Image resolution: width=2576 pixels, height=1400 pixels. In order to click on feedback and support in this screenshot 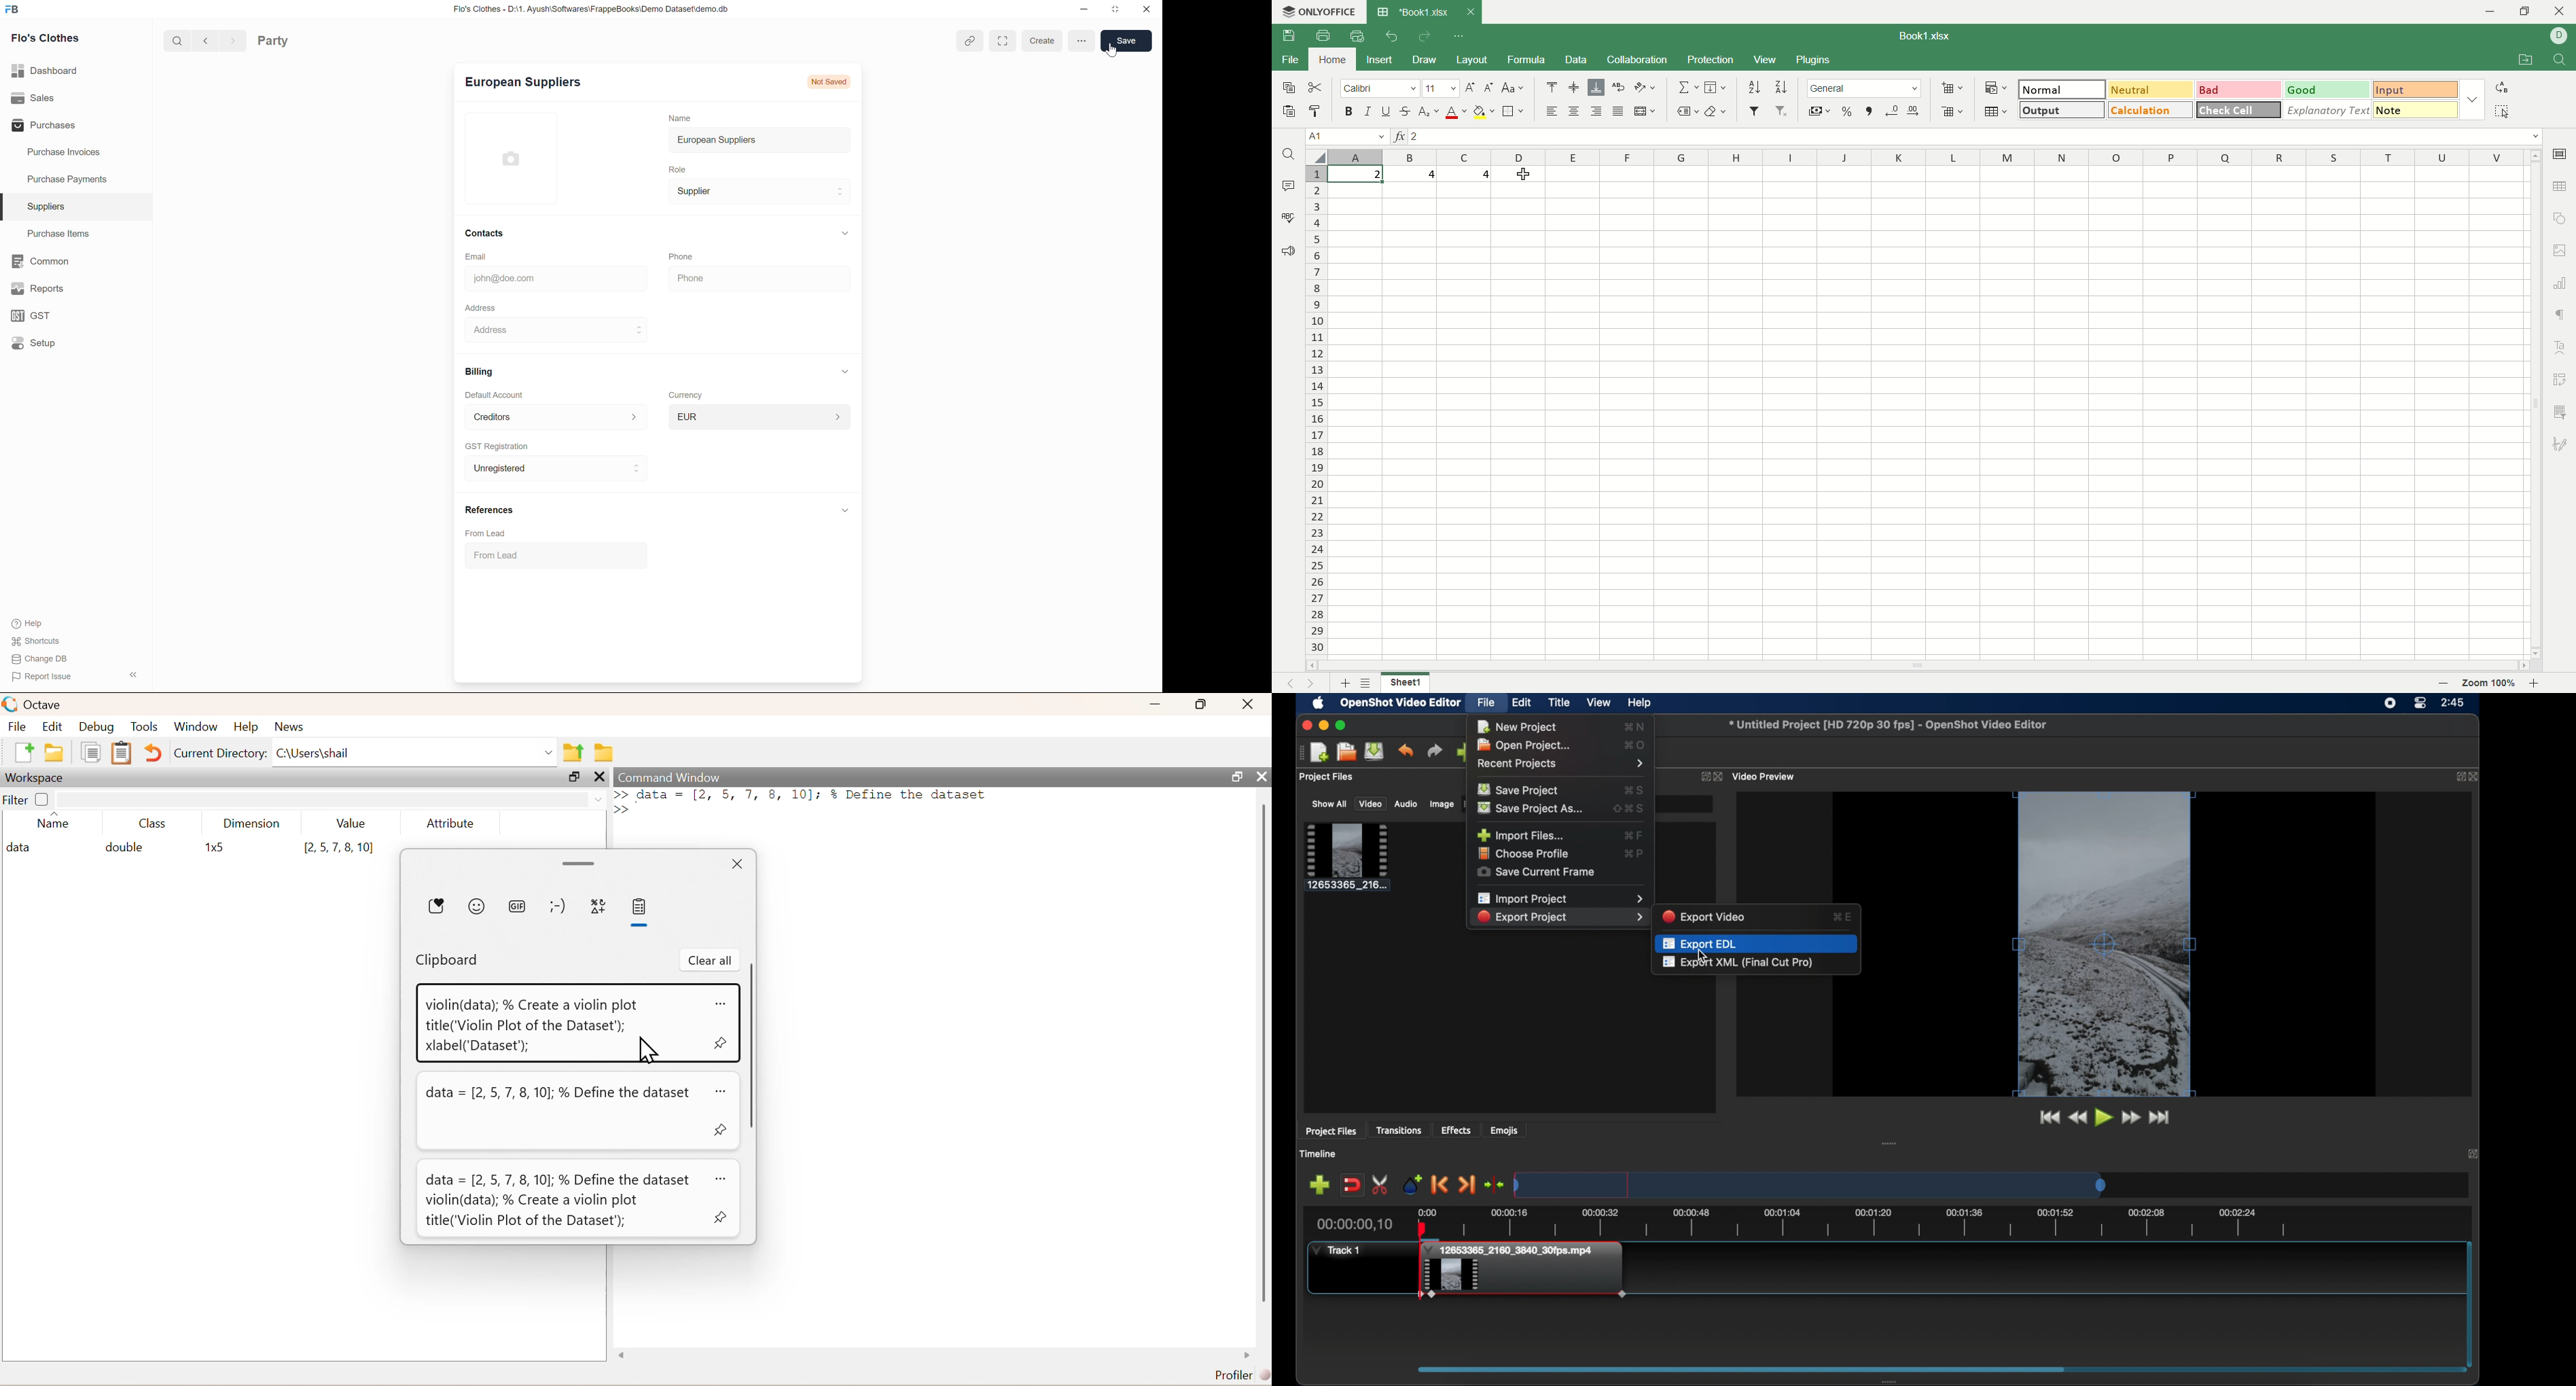, I will do `click(1289, 251)`.